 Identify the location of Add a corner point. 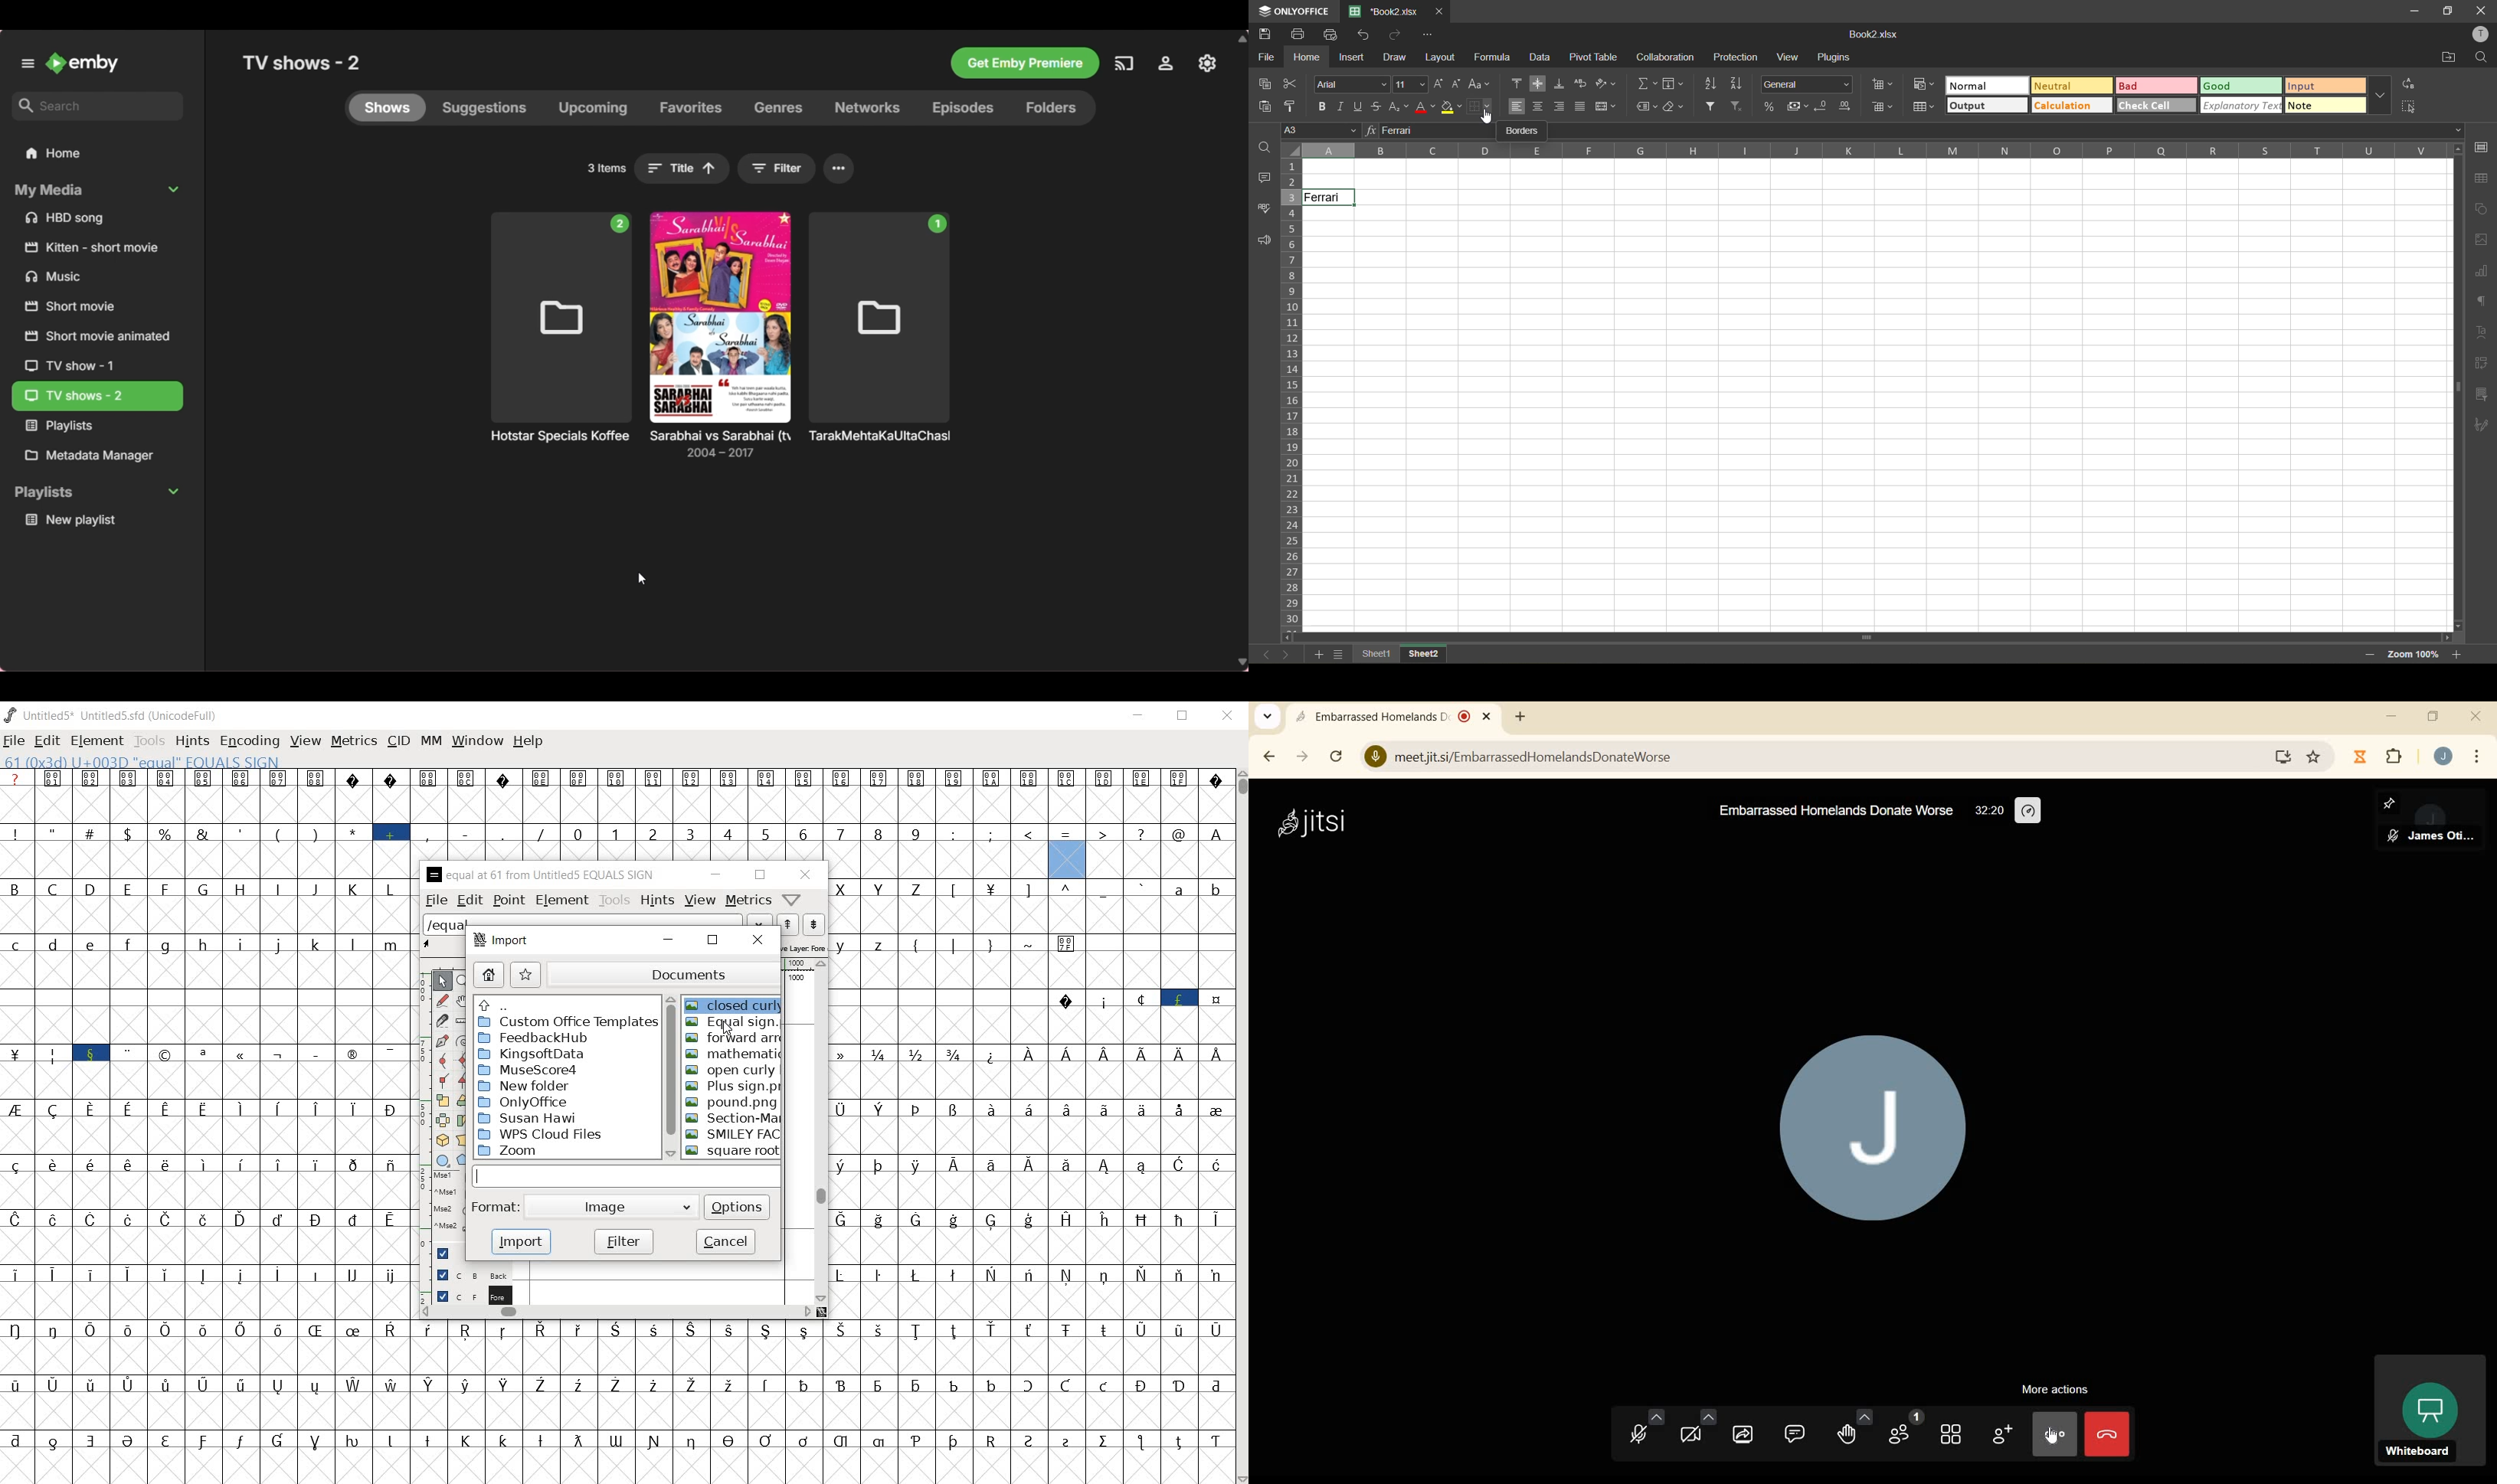
(442, 1080).